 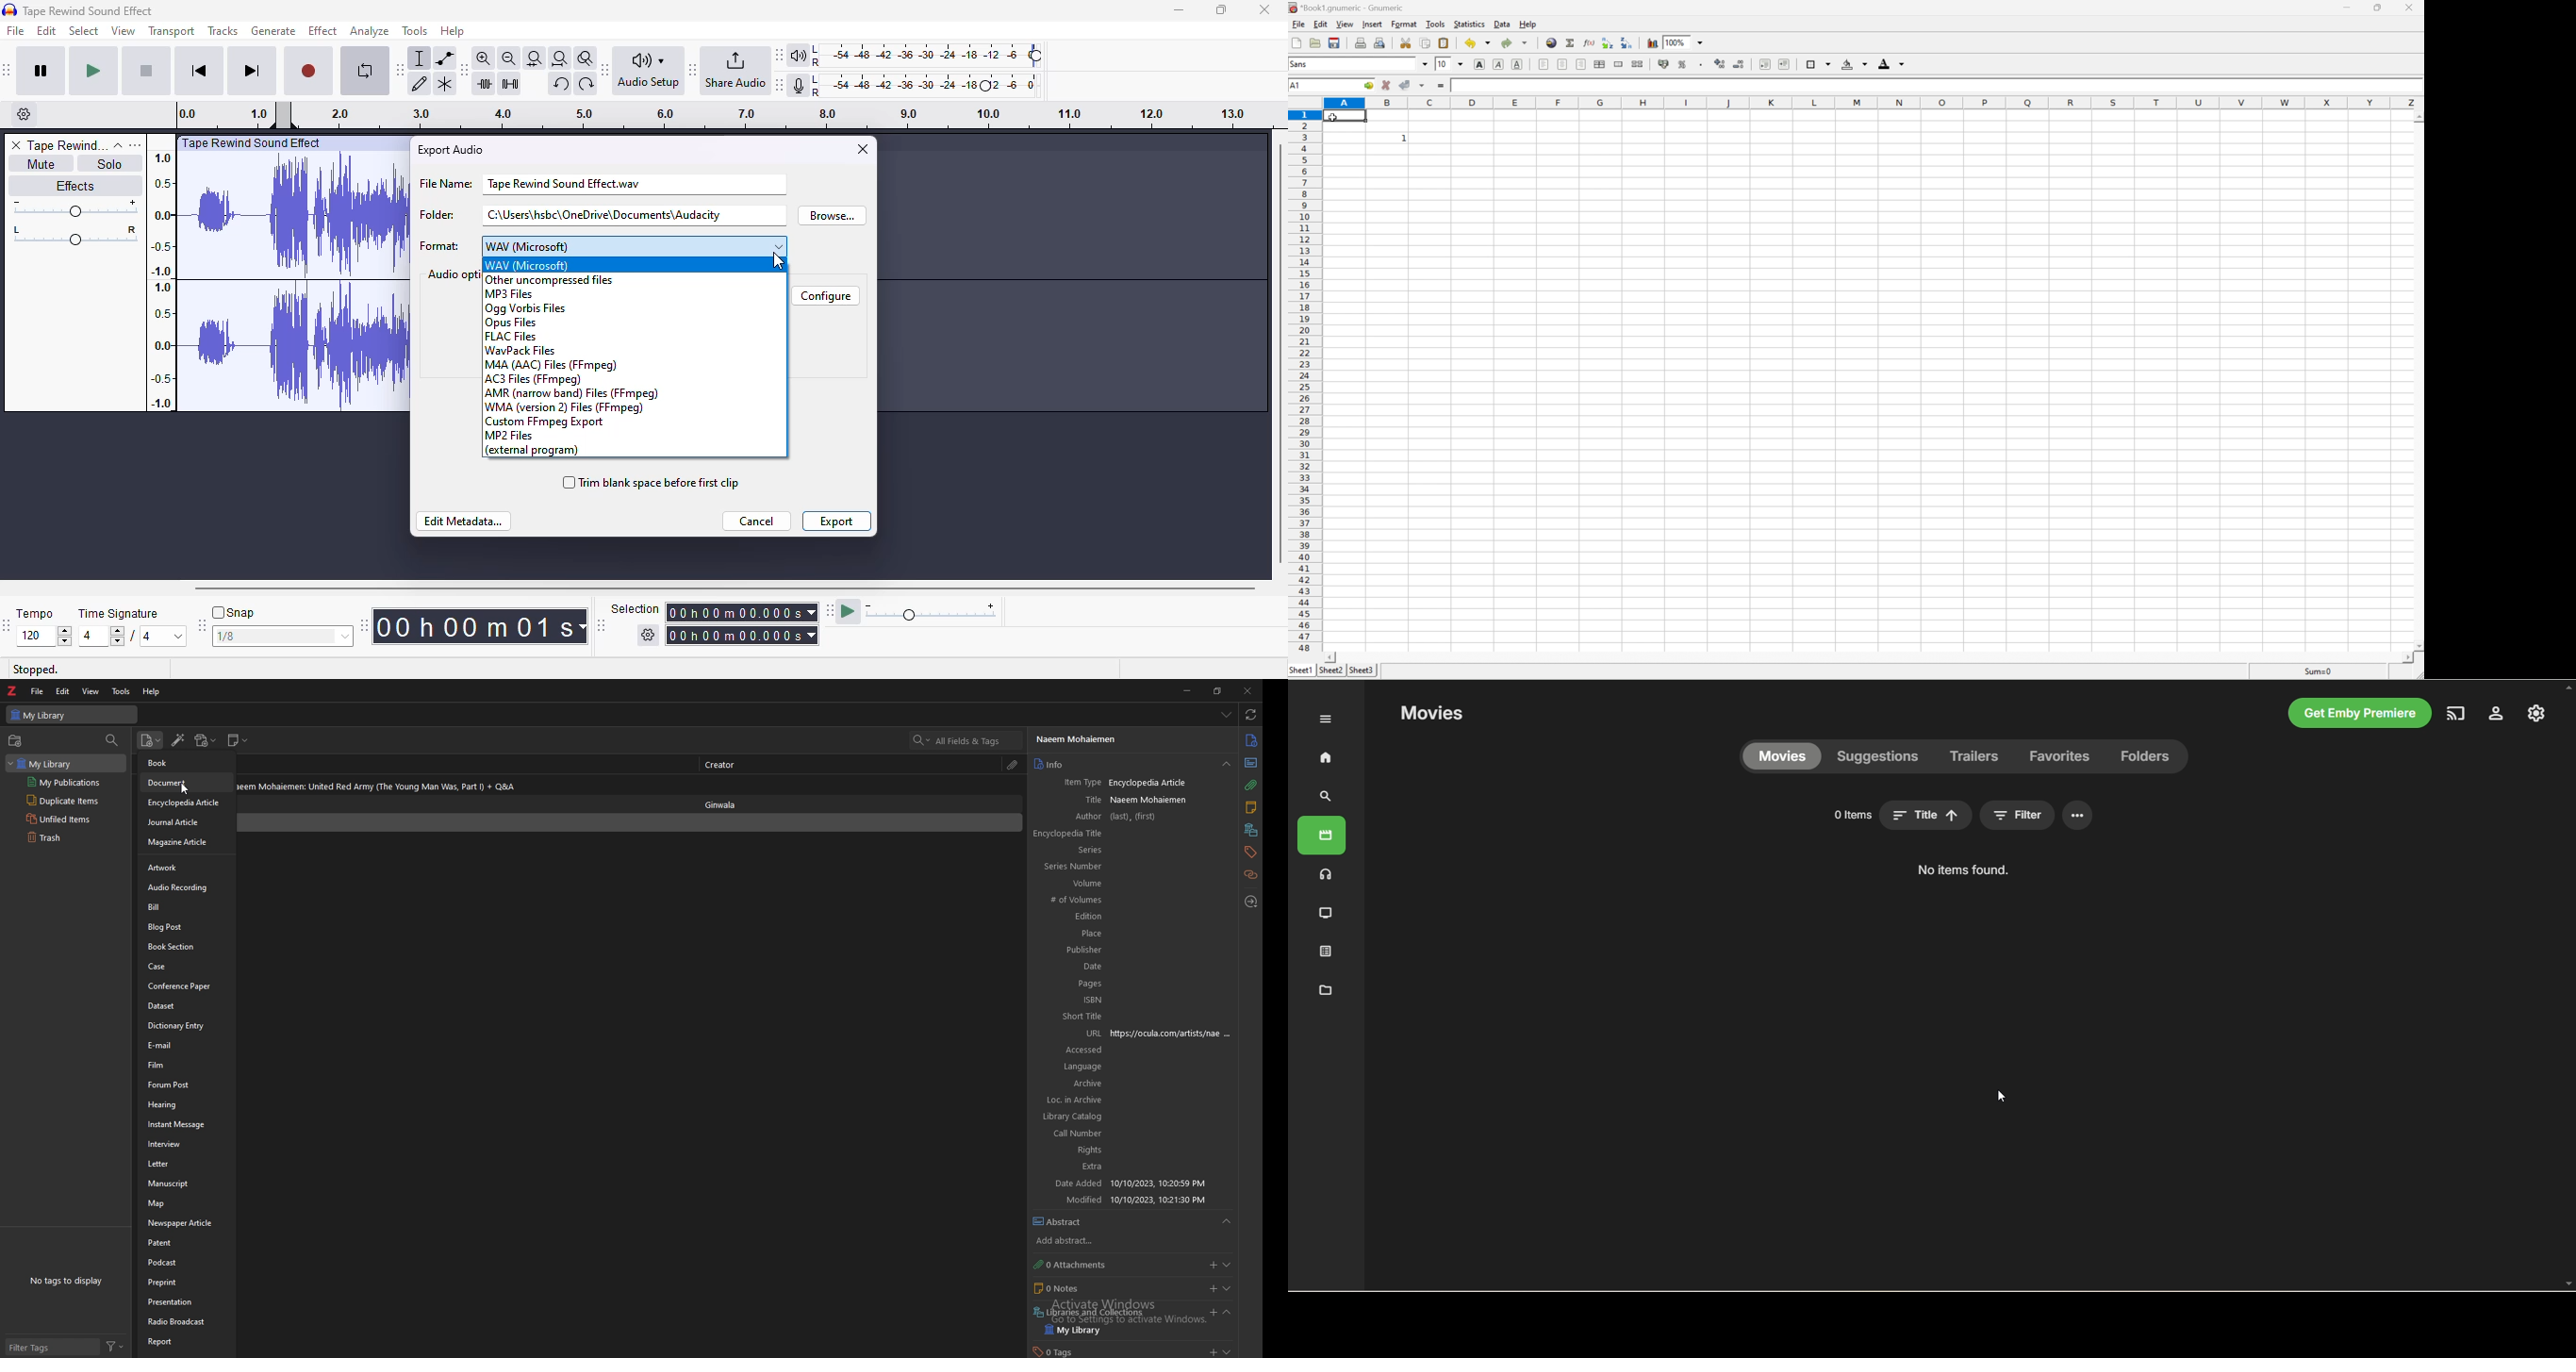 What do you see at coordinates (1069, 917) in the screenshot?
I see `edition` at bounding box center [1069, 917].